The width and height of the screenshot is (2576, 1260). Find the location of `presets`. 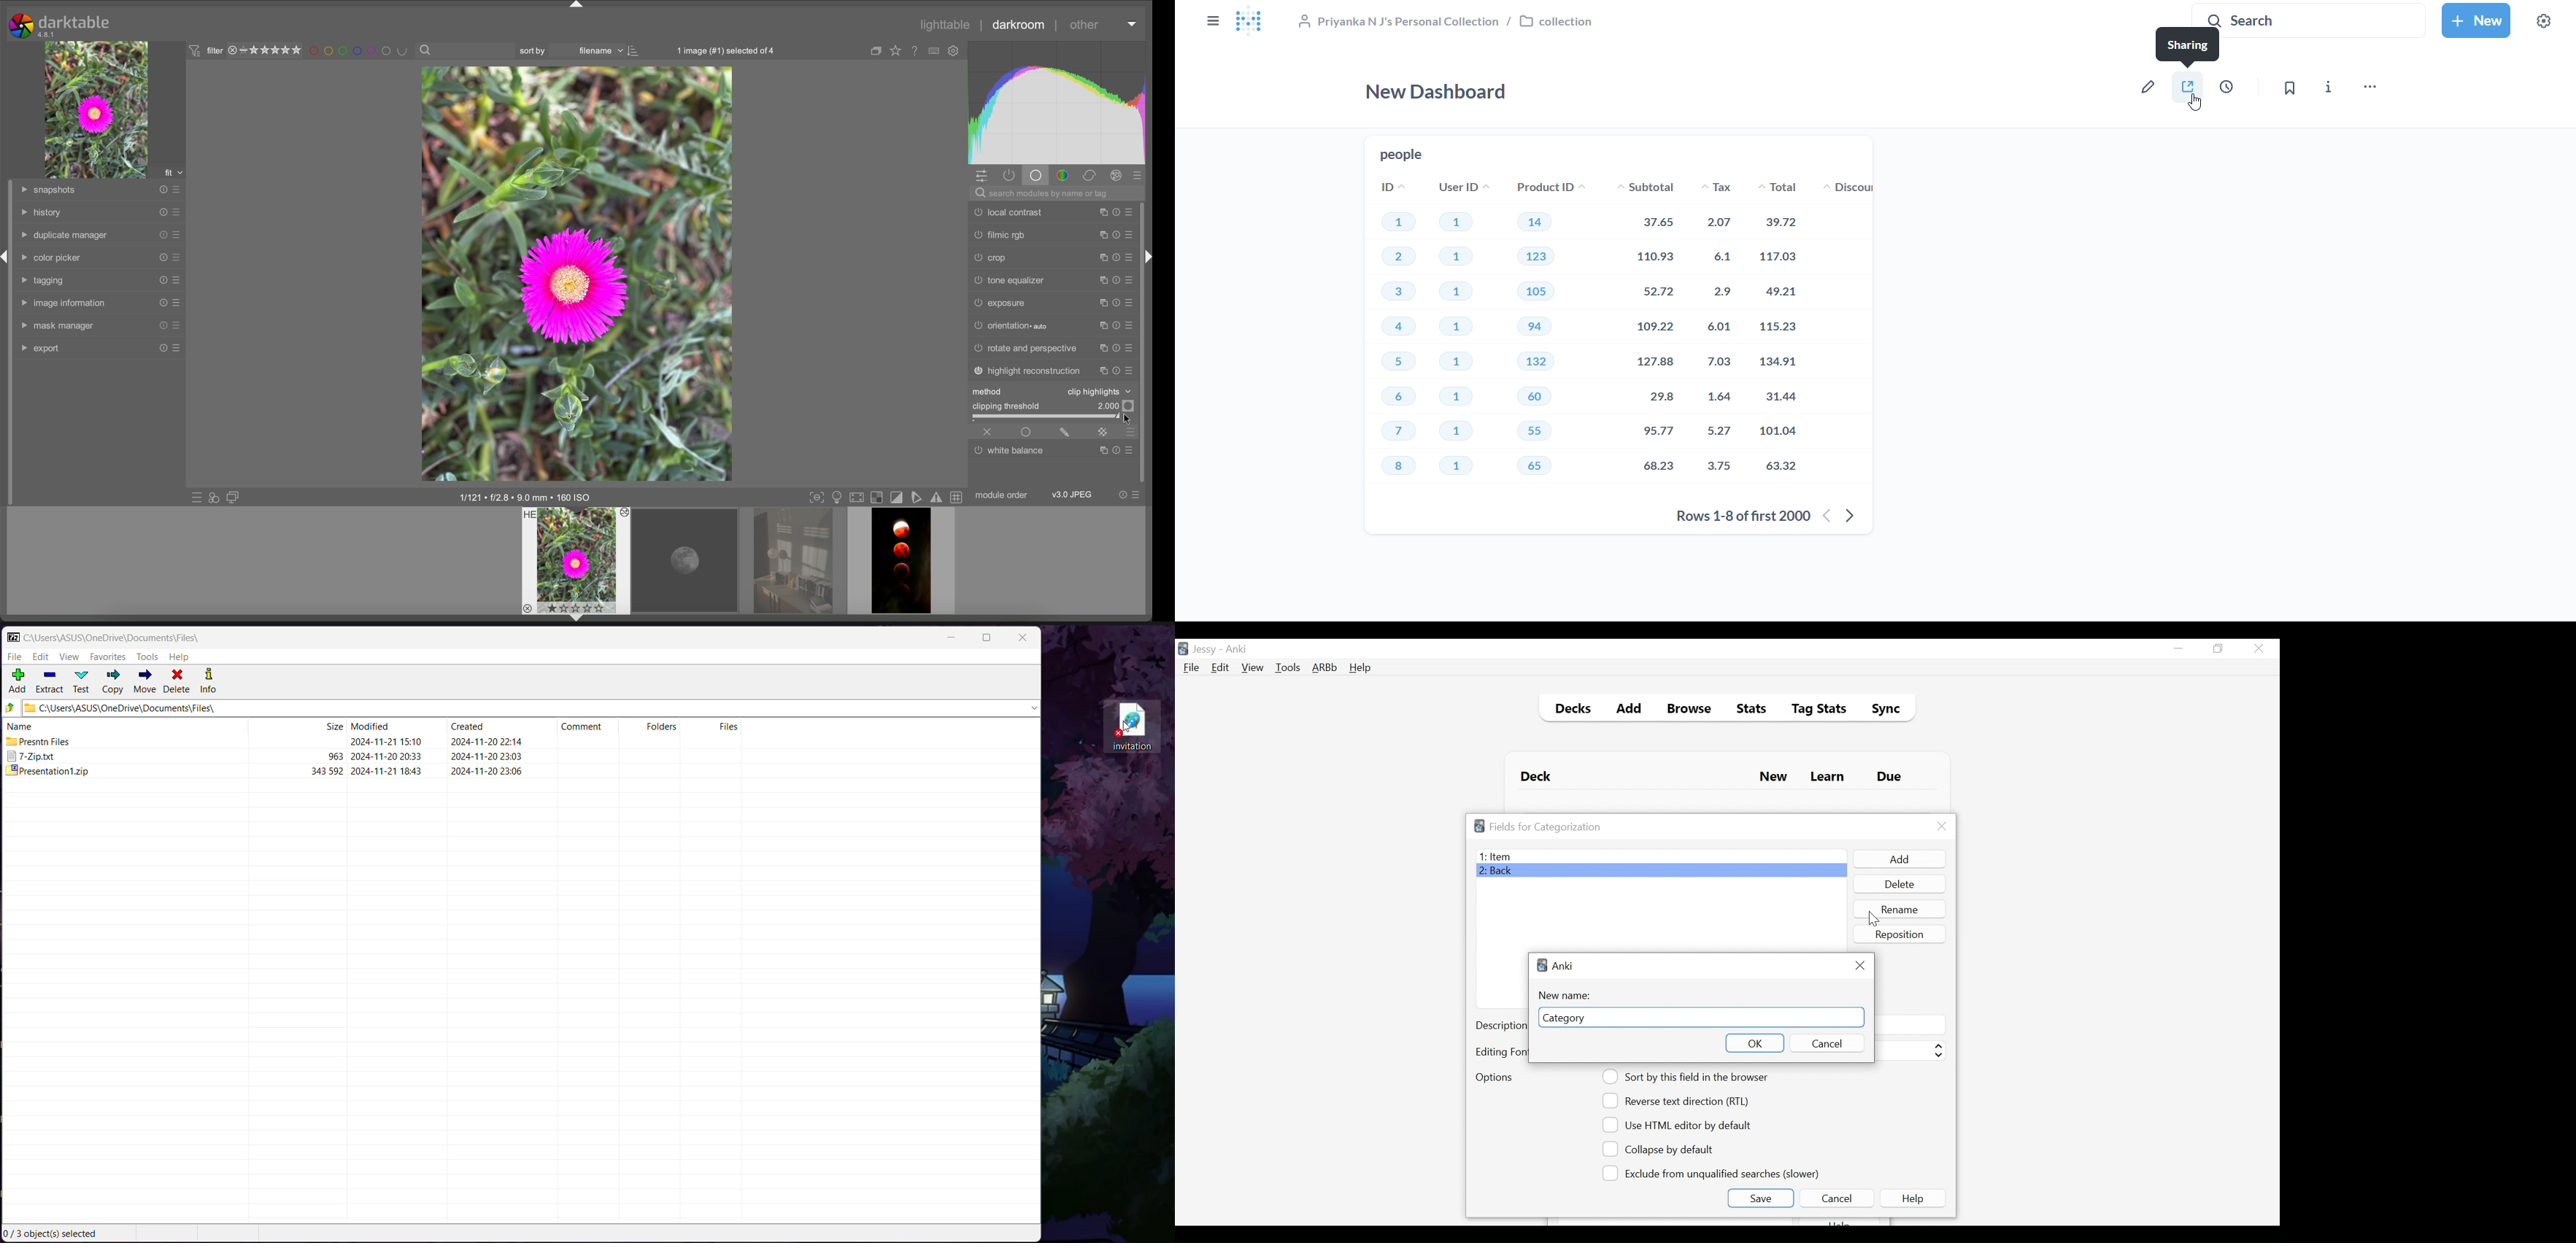

presets is located at coordinates (177, 325).